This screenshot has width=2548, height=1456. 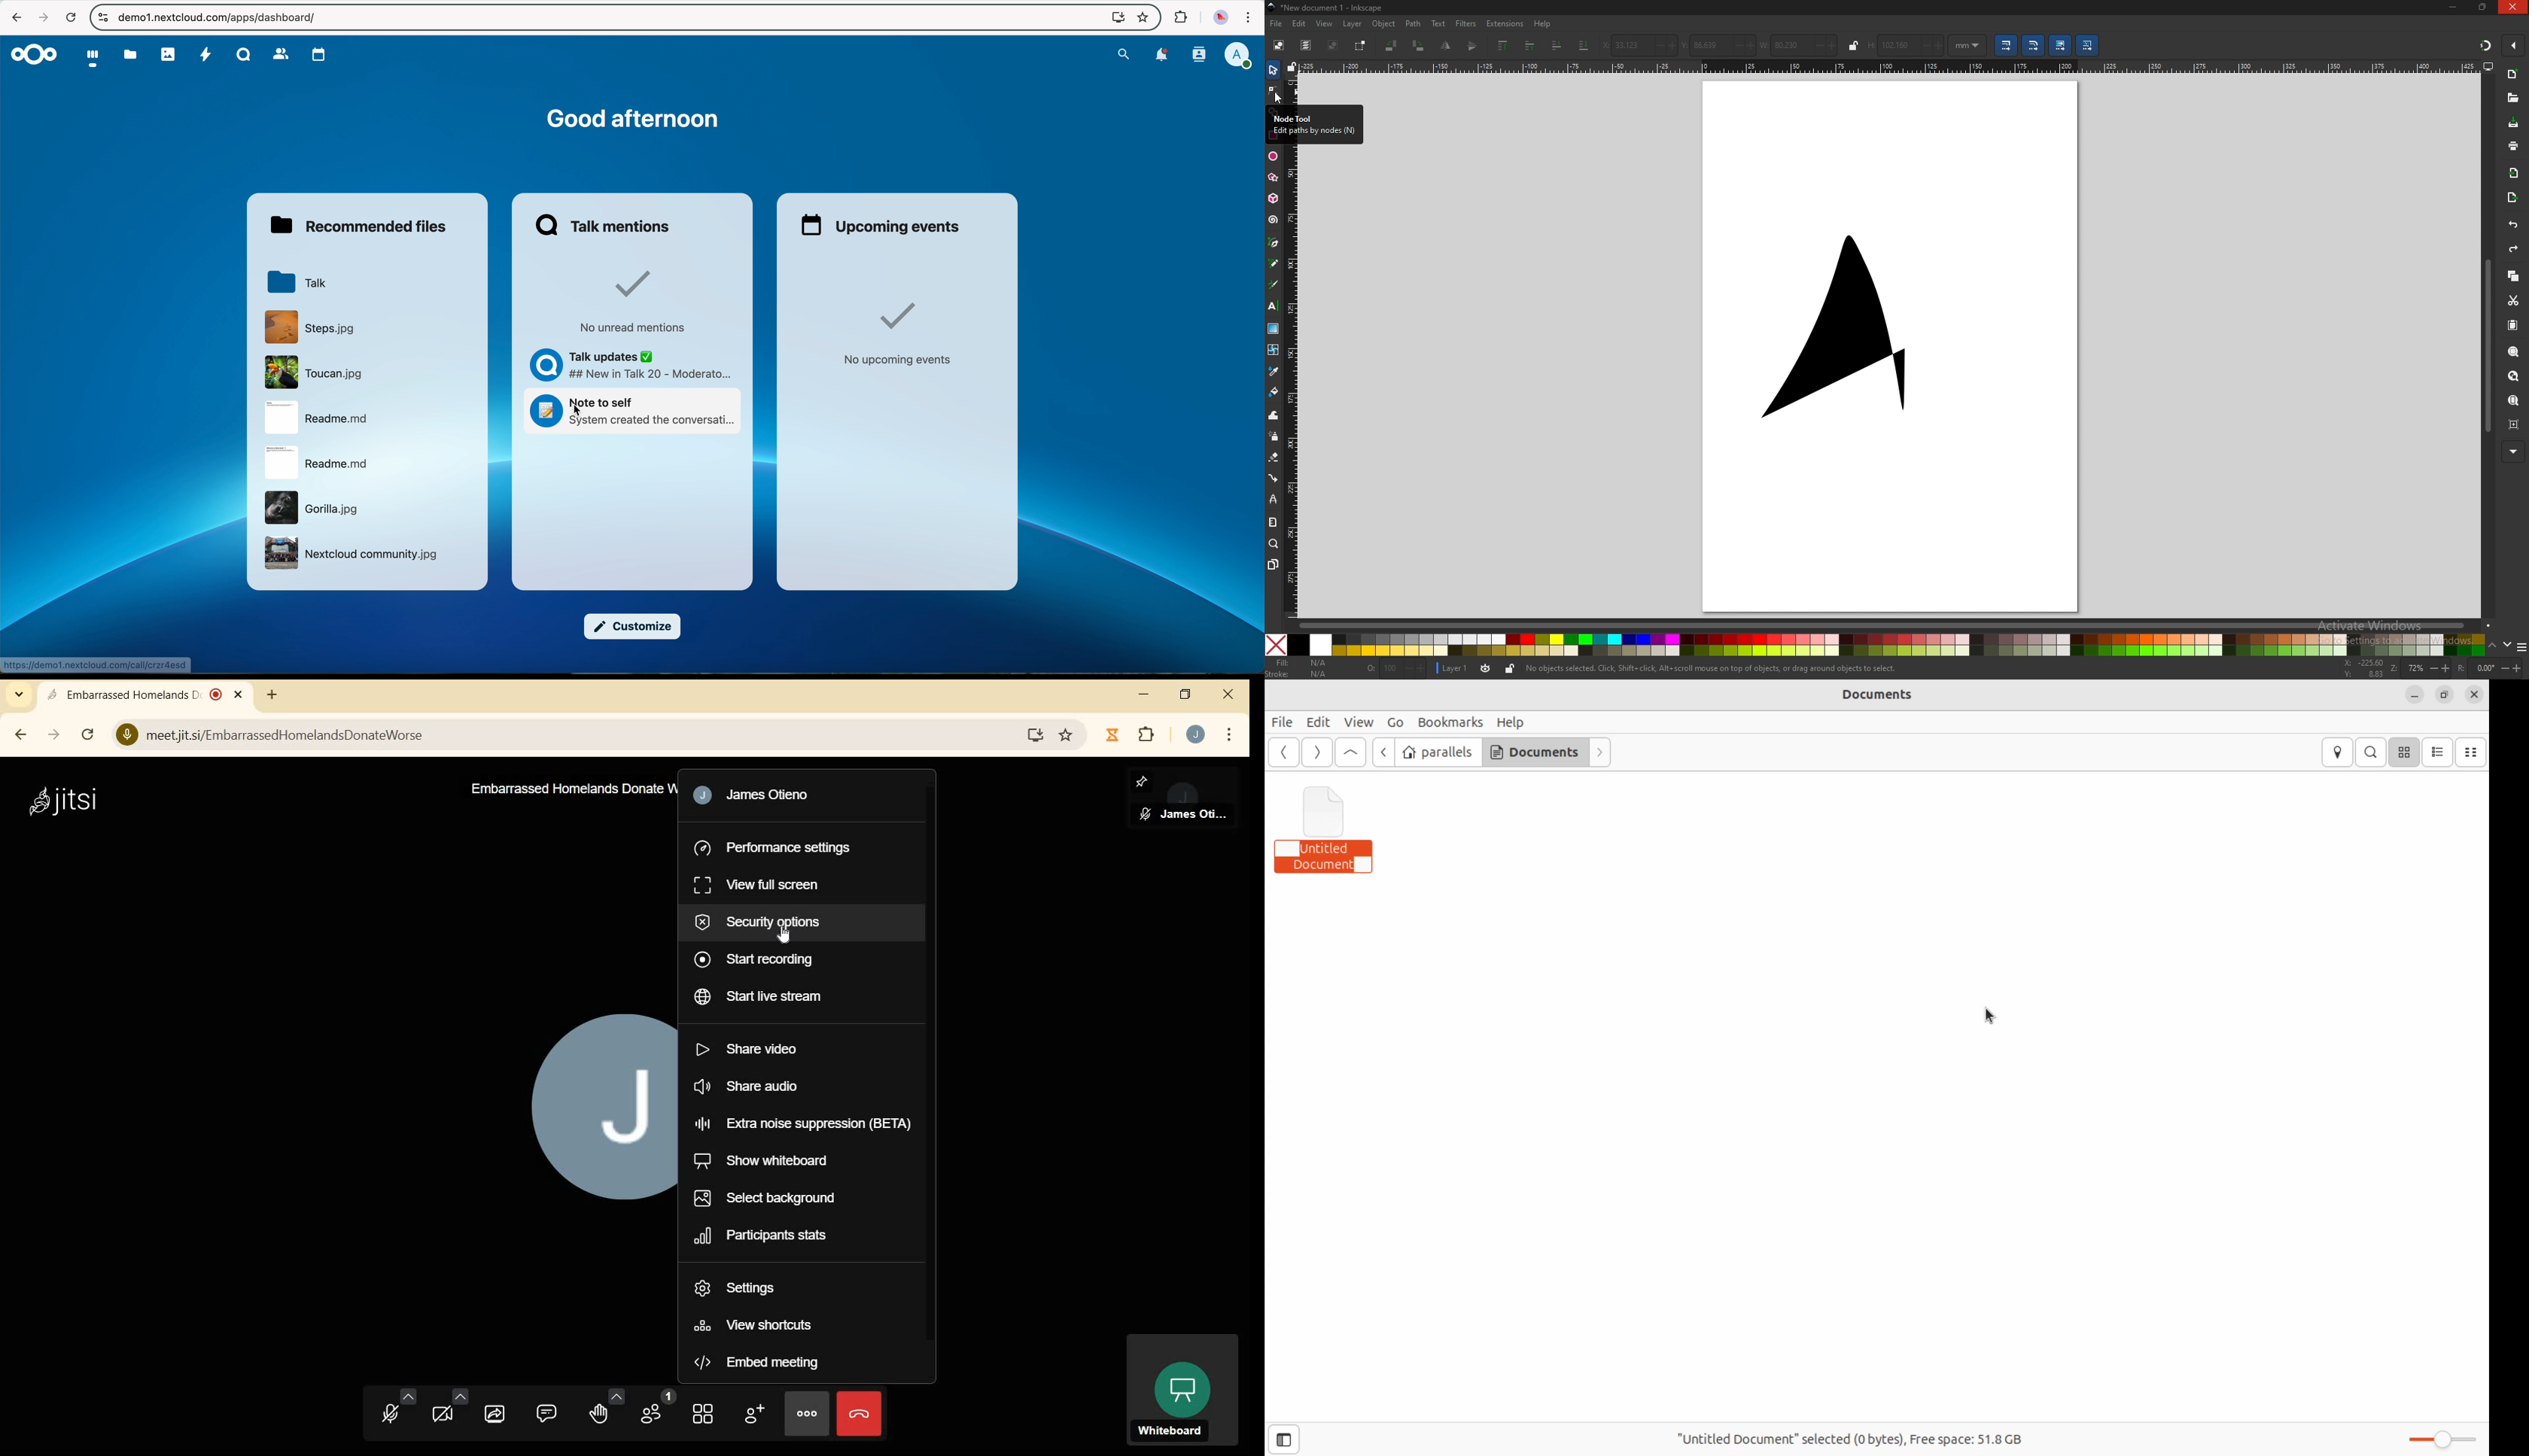 What do you see at coordinates (317, 462) in the screenshot?
I see `file` at bounding box center [317, 462].